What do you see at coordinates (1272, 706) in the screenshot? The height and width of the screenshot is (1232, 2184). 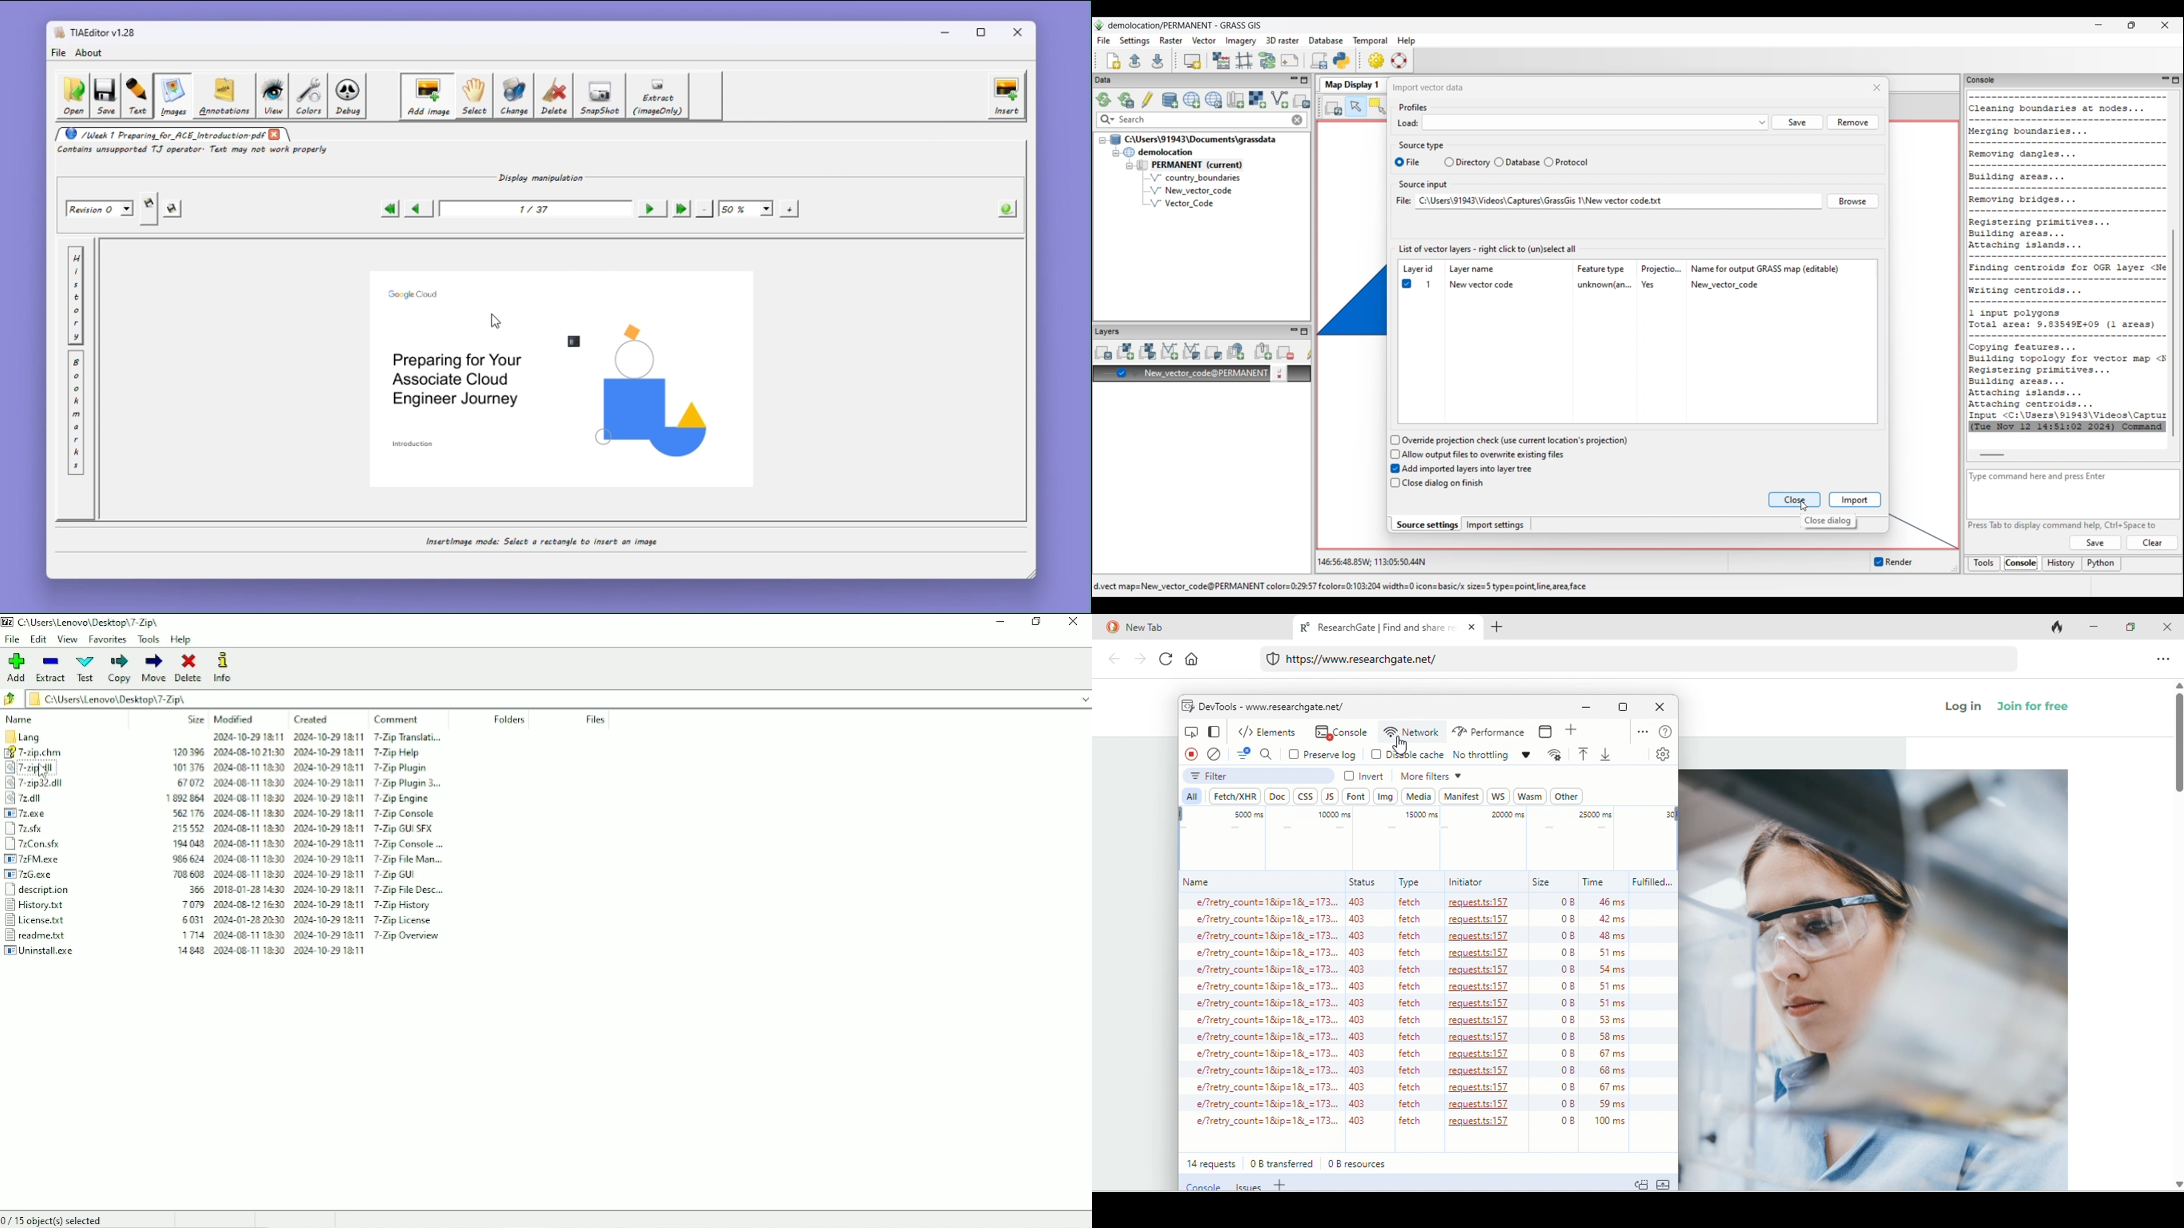 I see `DevTools - www.researchgate.net/` at bounding box center [1272, 706].